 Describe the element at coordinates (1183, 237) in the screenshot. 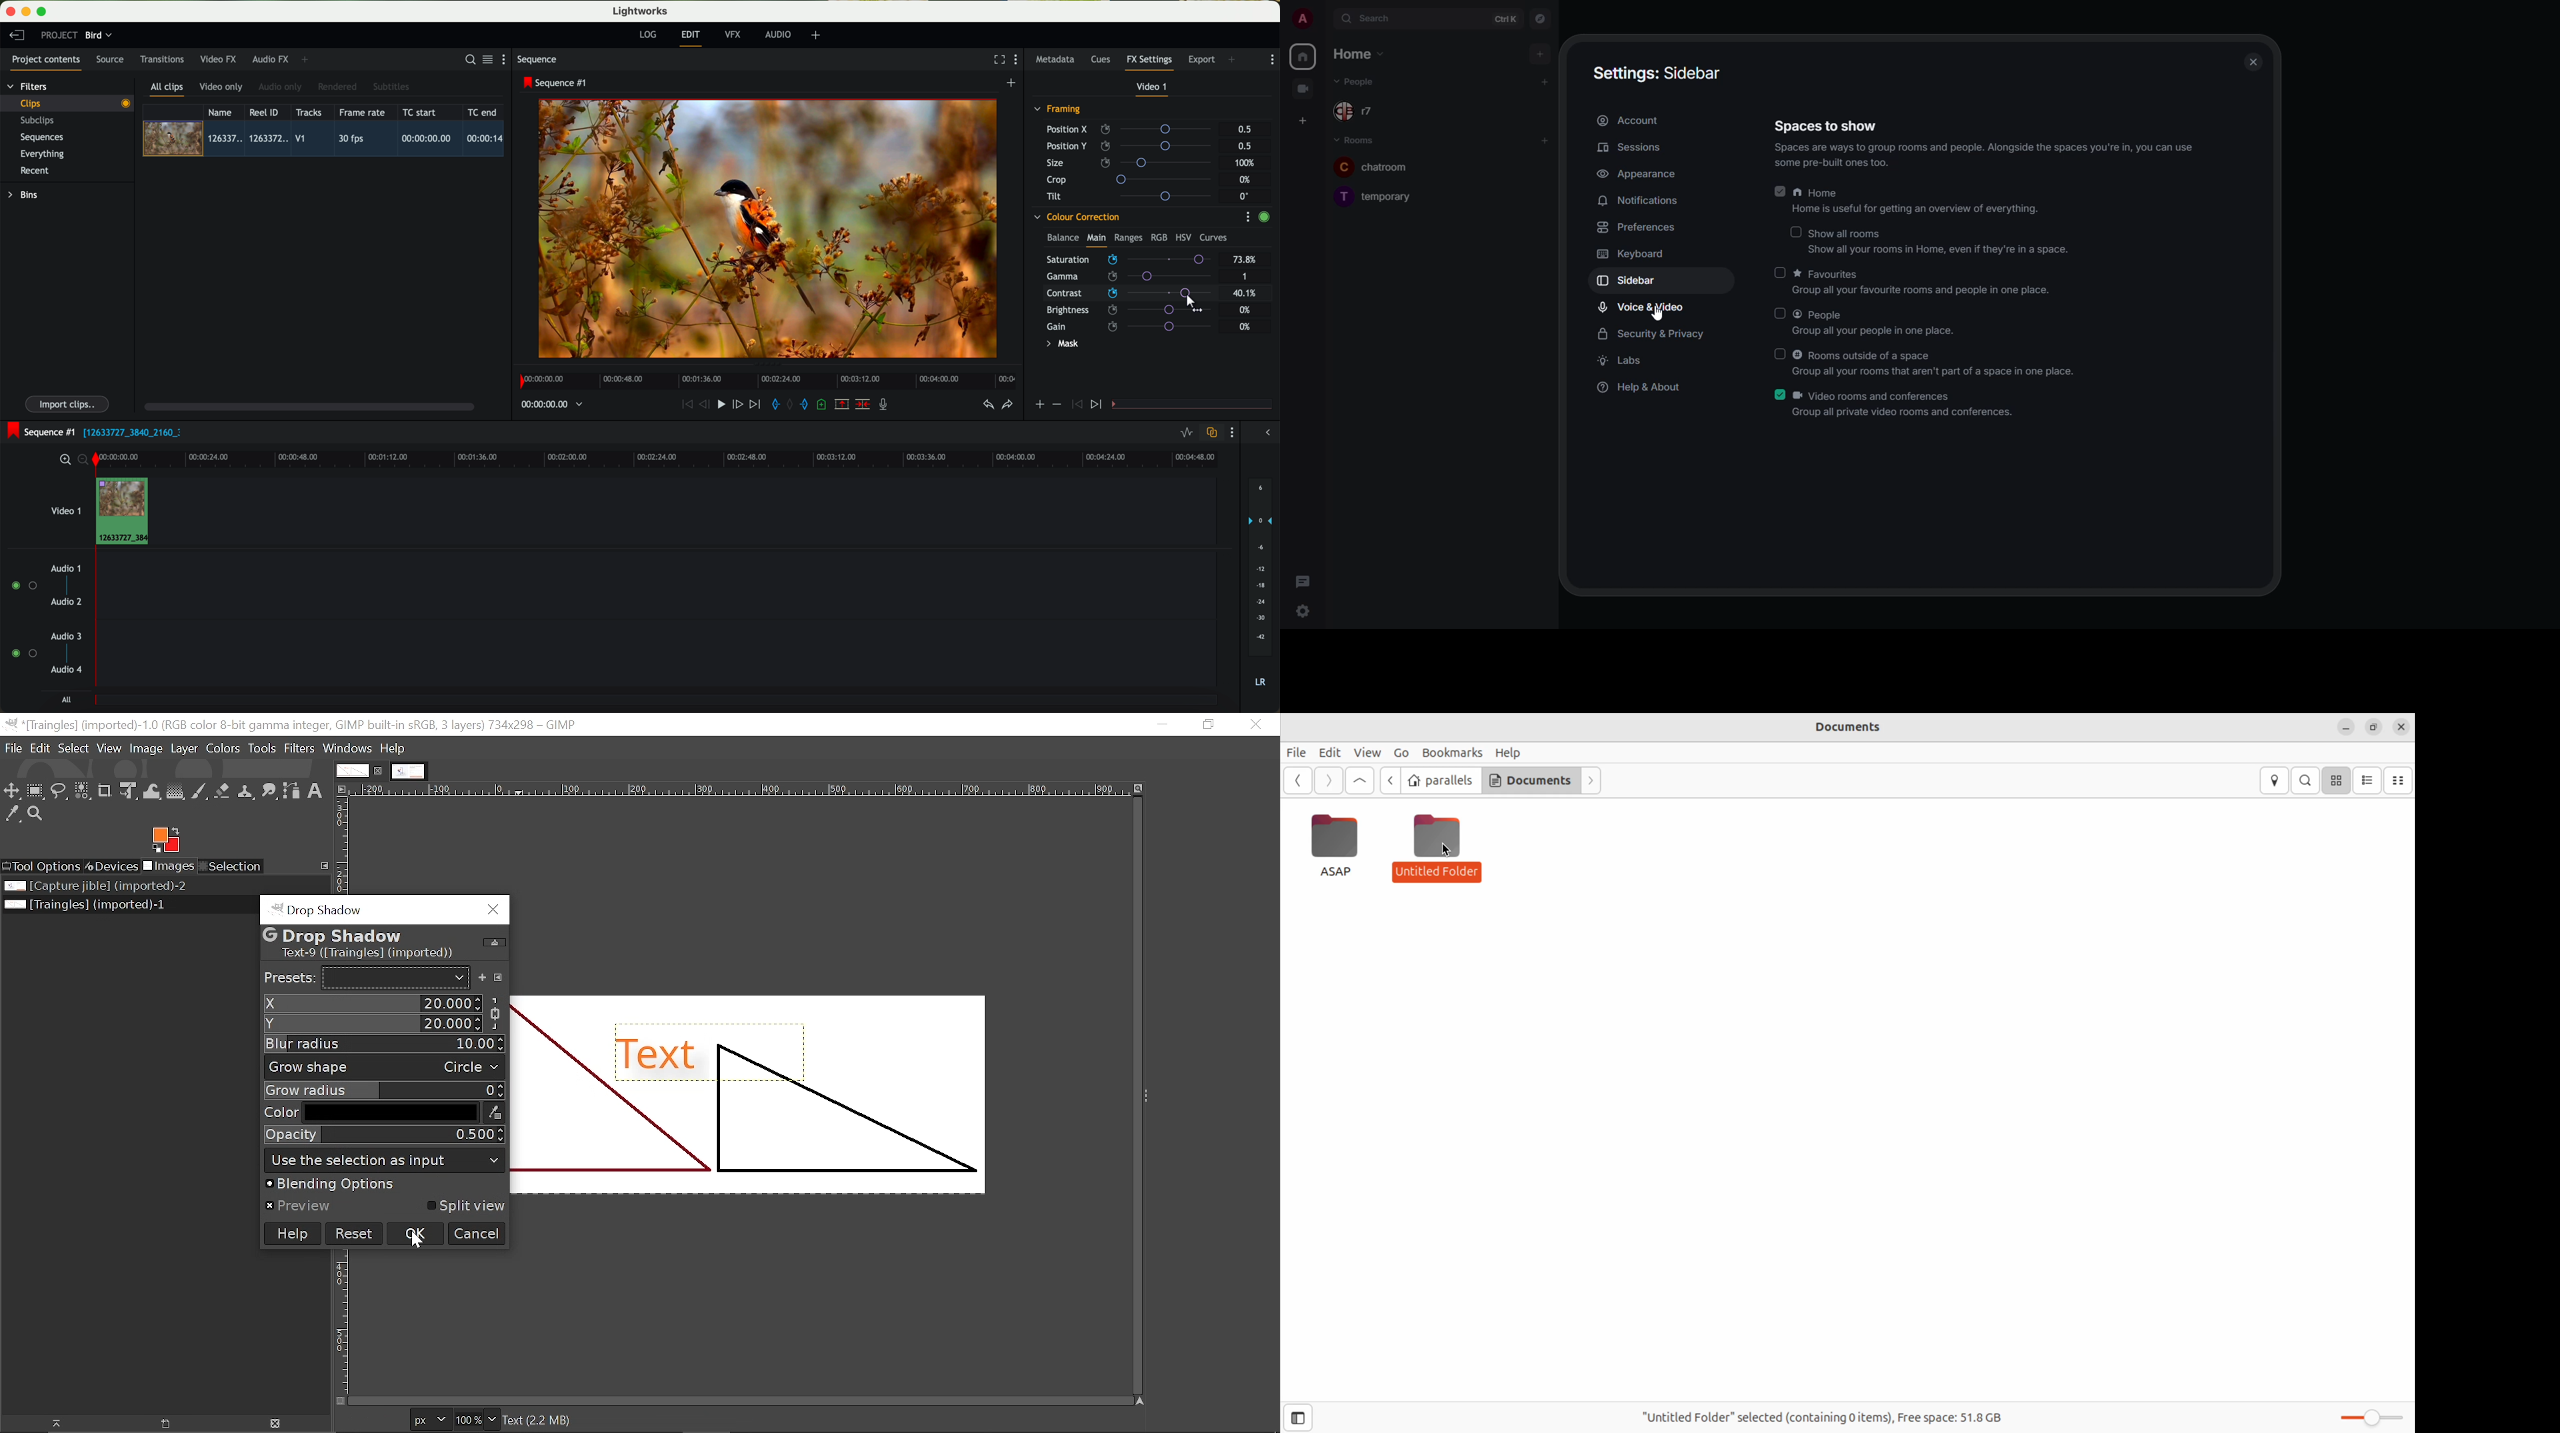

I see `HSV` at that location.